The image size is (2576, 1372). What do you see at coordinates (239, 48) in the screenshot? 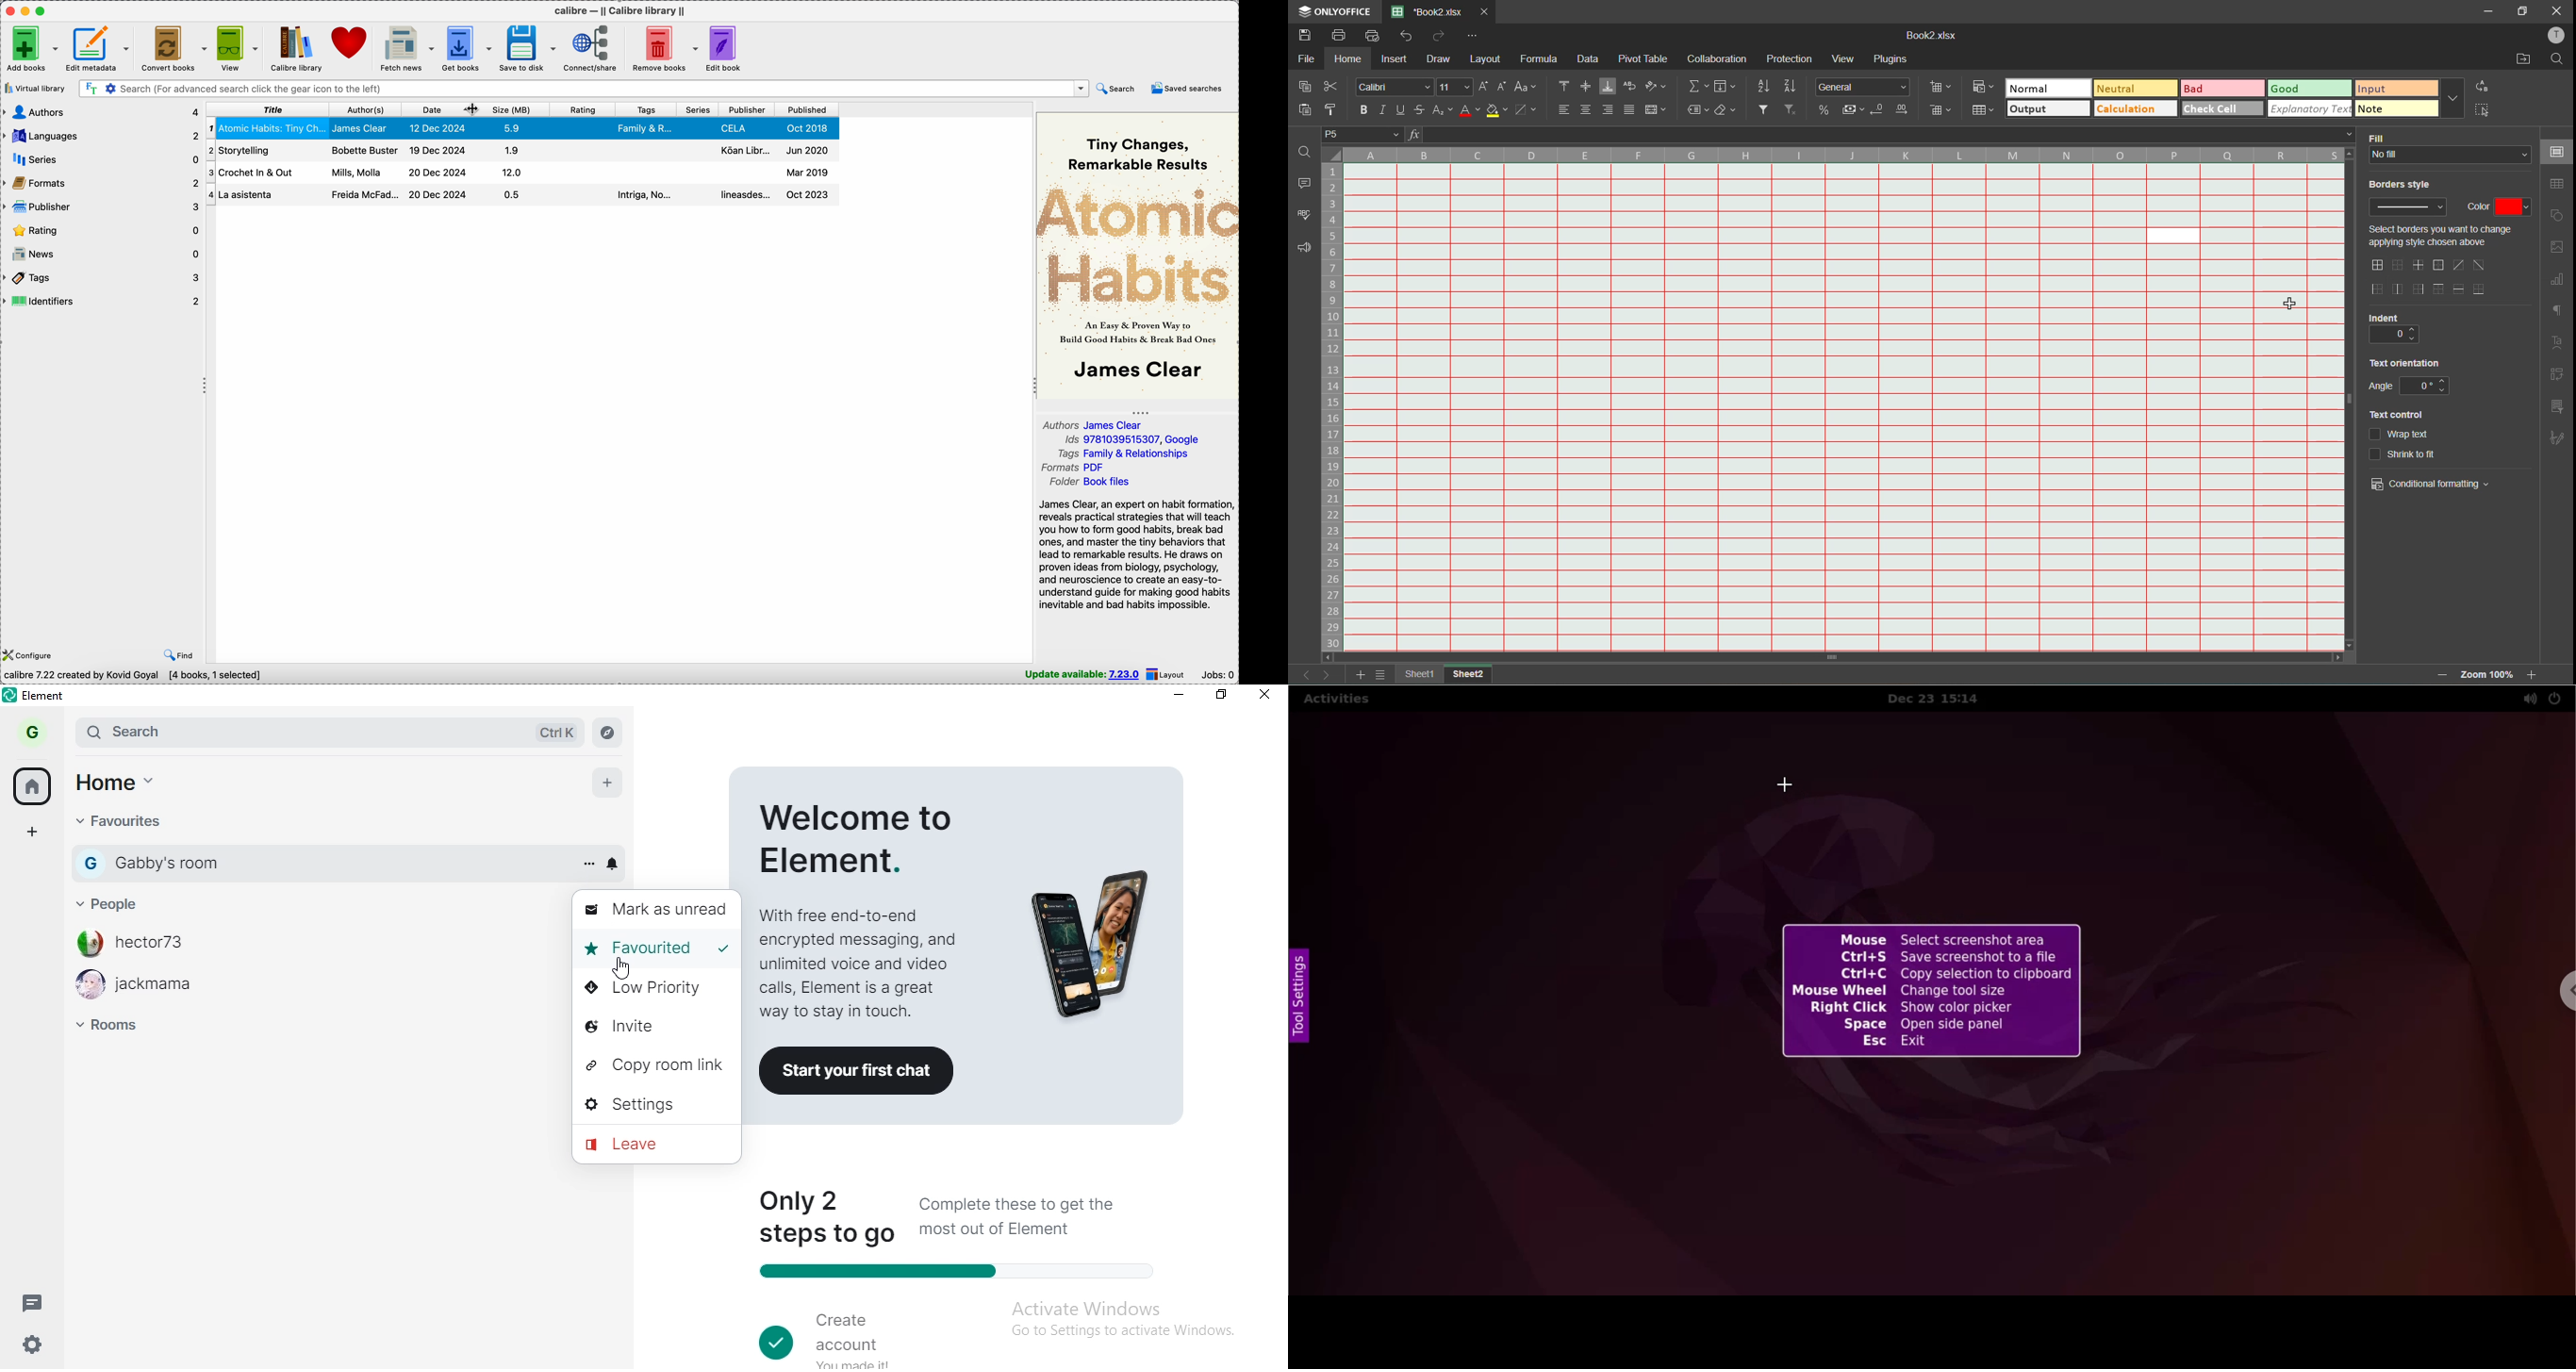
I see `view` at bounding box center [239, 48].